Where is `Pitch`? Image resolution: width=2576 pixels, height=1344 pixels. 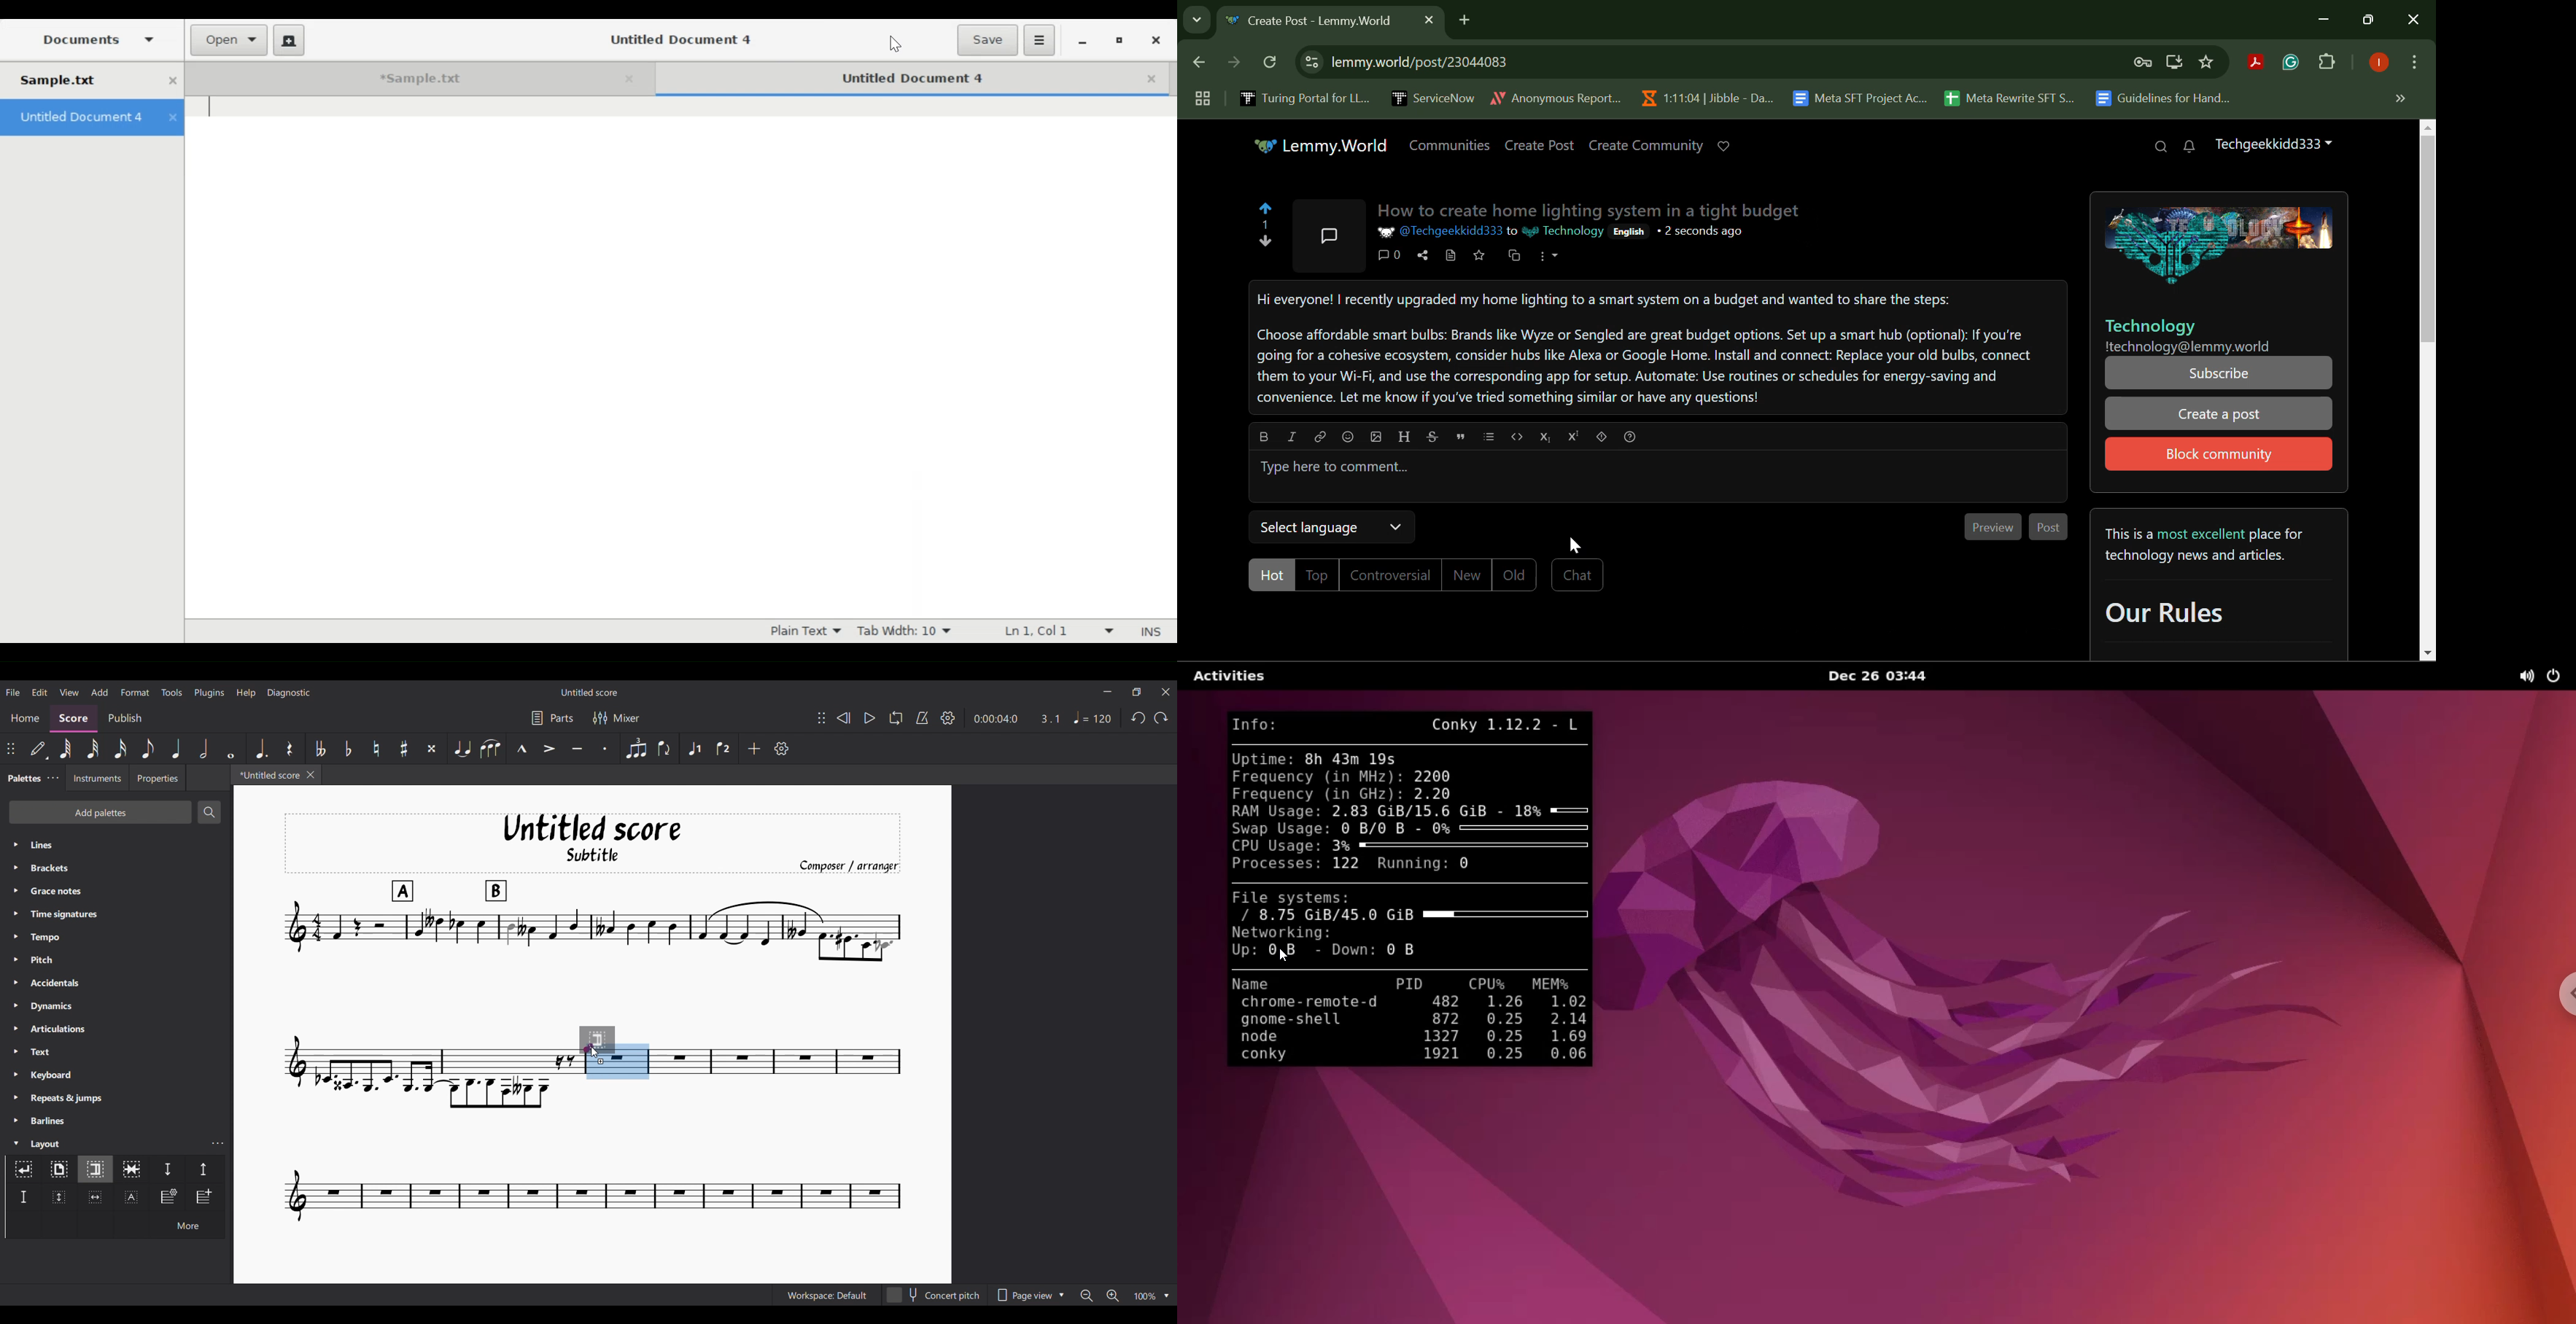
Pitch is located at coordinates (117, 959).